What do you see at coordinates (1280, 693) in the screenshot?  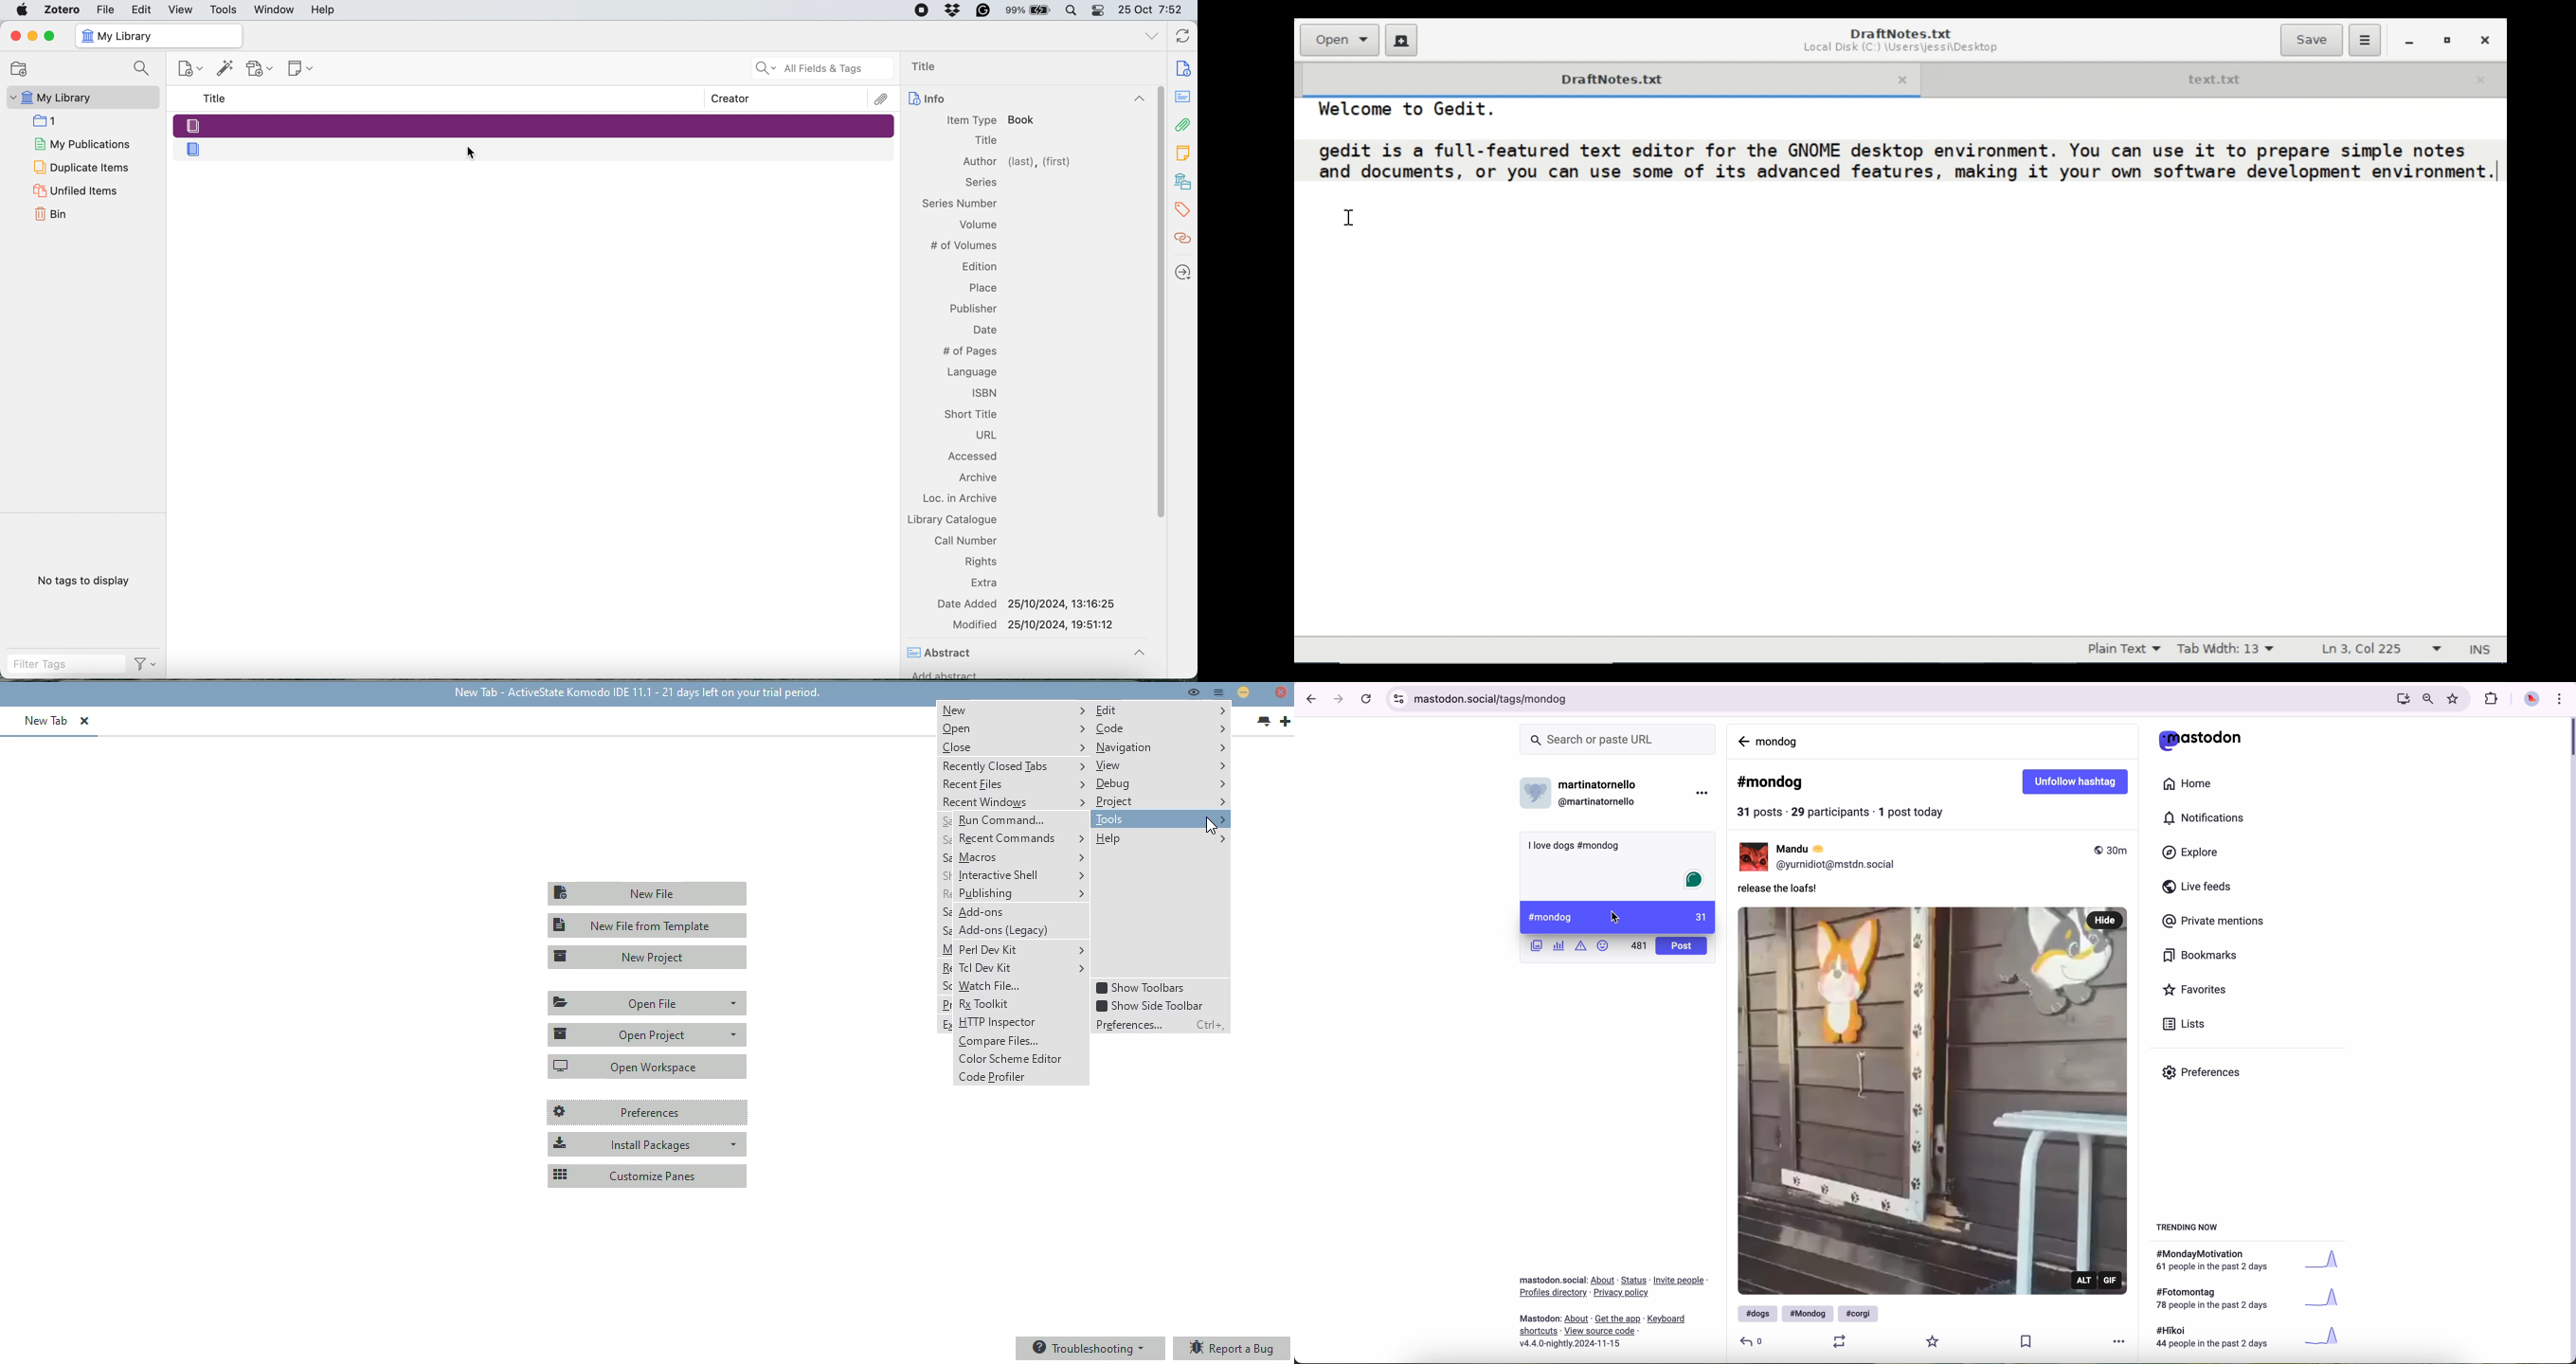 I see `Close` at bounding box center [1280, 693].